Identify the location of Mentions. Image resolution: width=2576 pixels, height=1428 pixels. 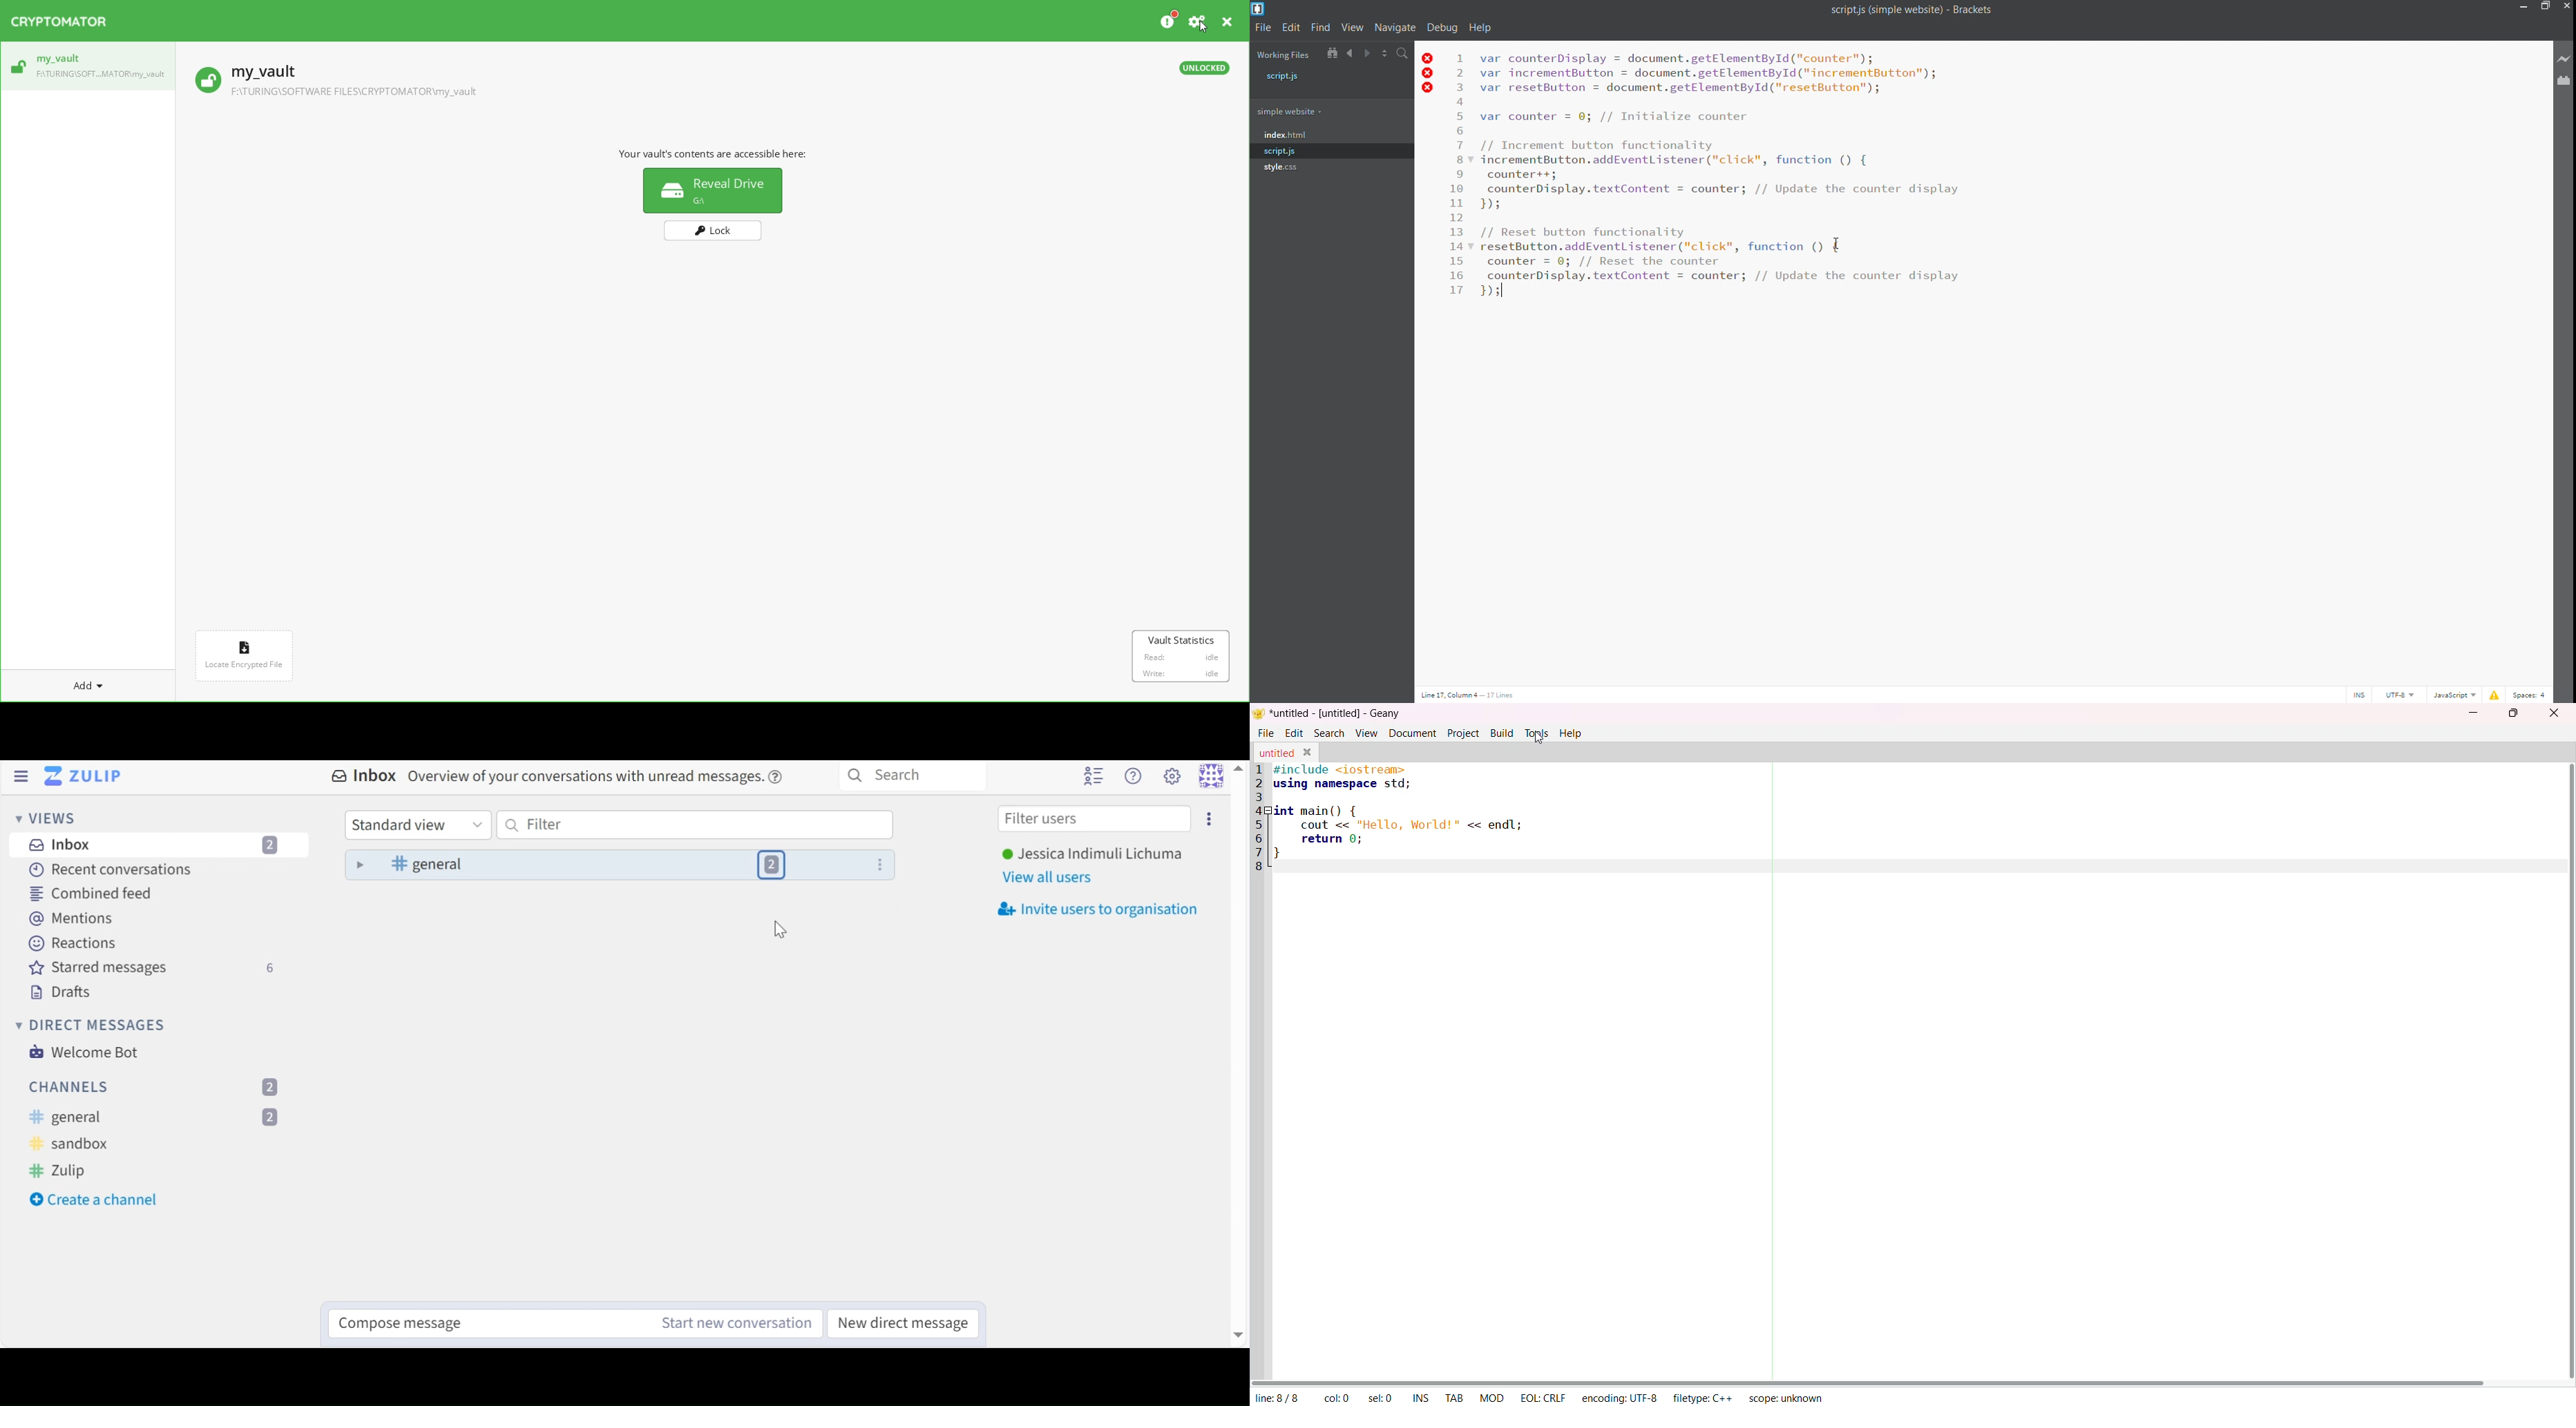
(73, 918).